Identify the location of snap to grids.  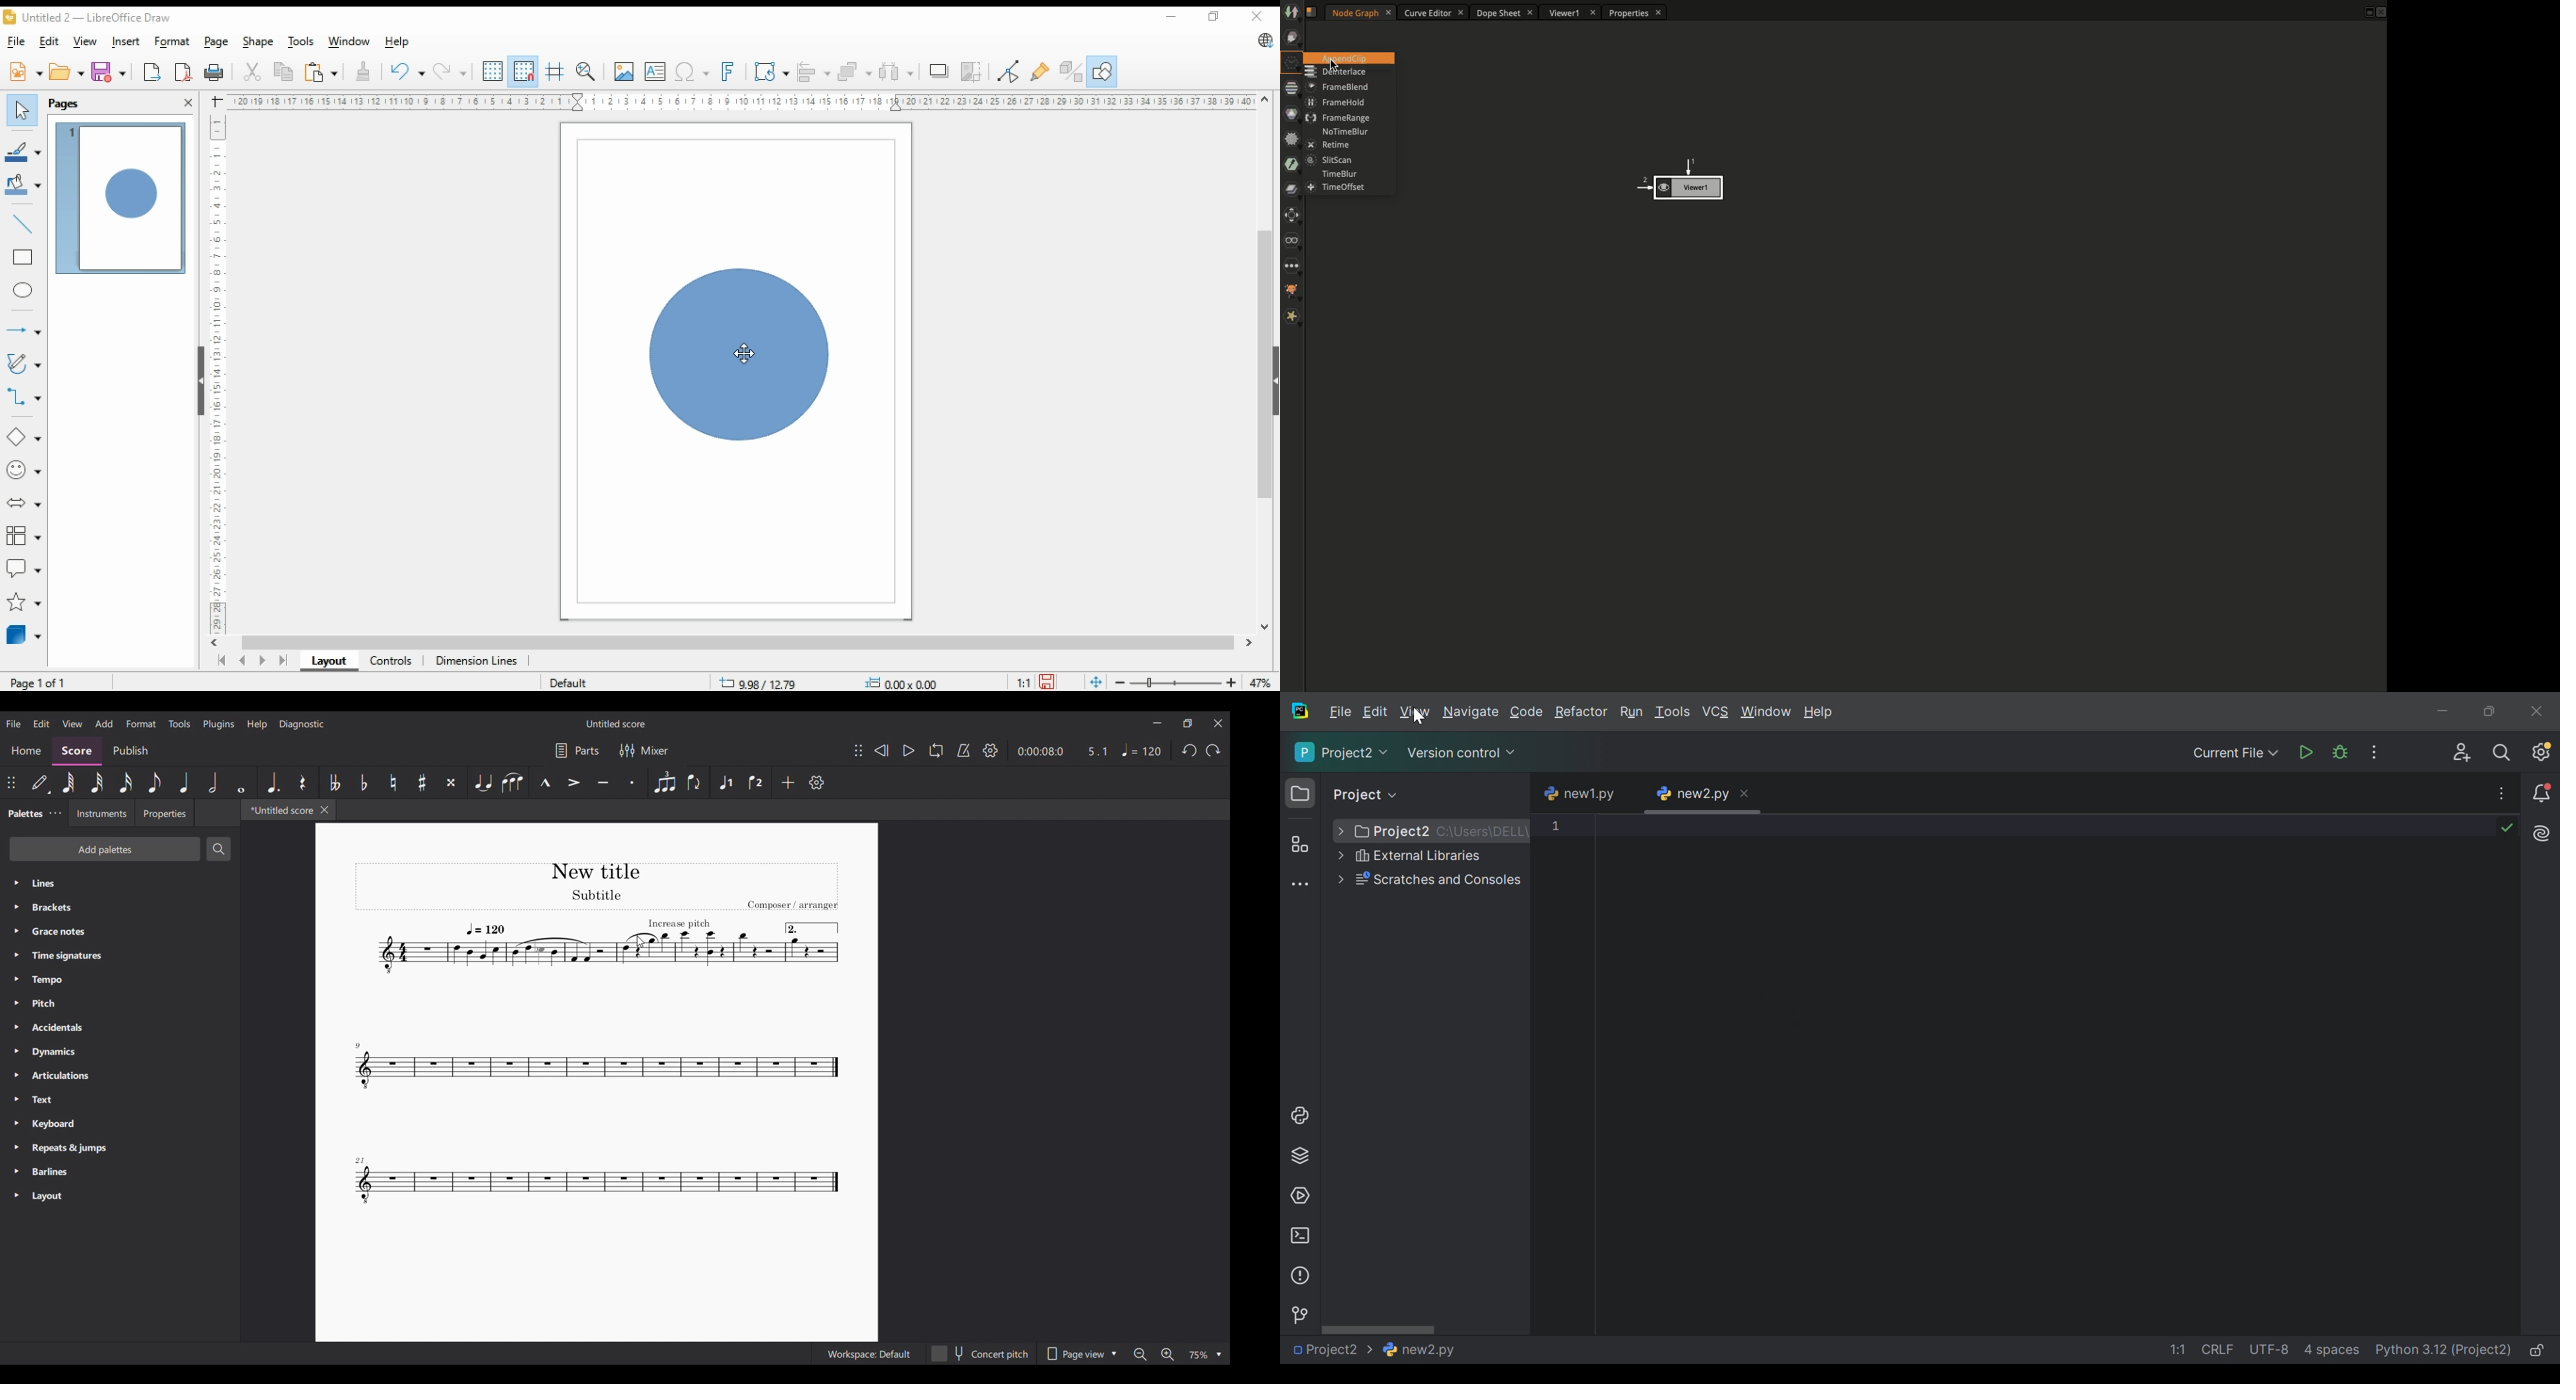
(524, 72).